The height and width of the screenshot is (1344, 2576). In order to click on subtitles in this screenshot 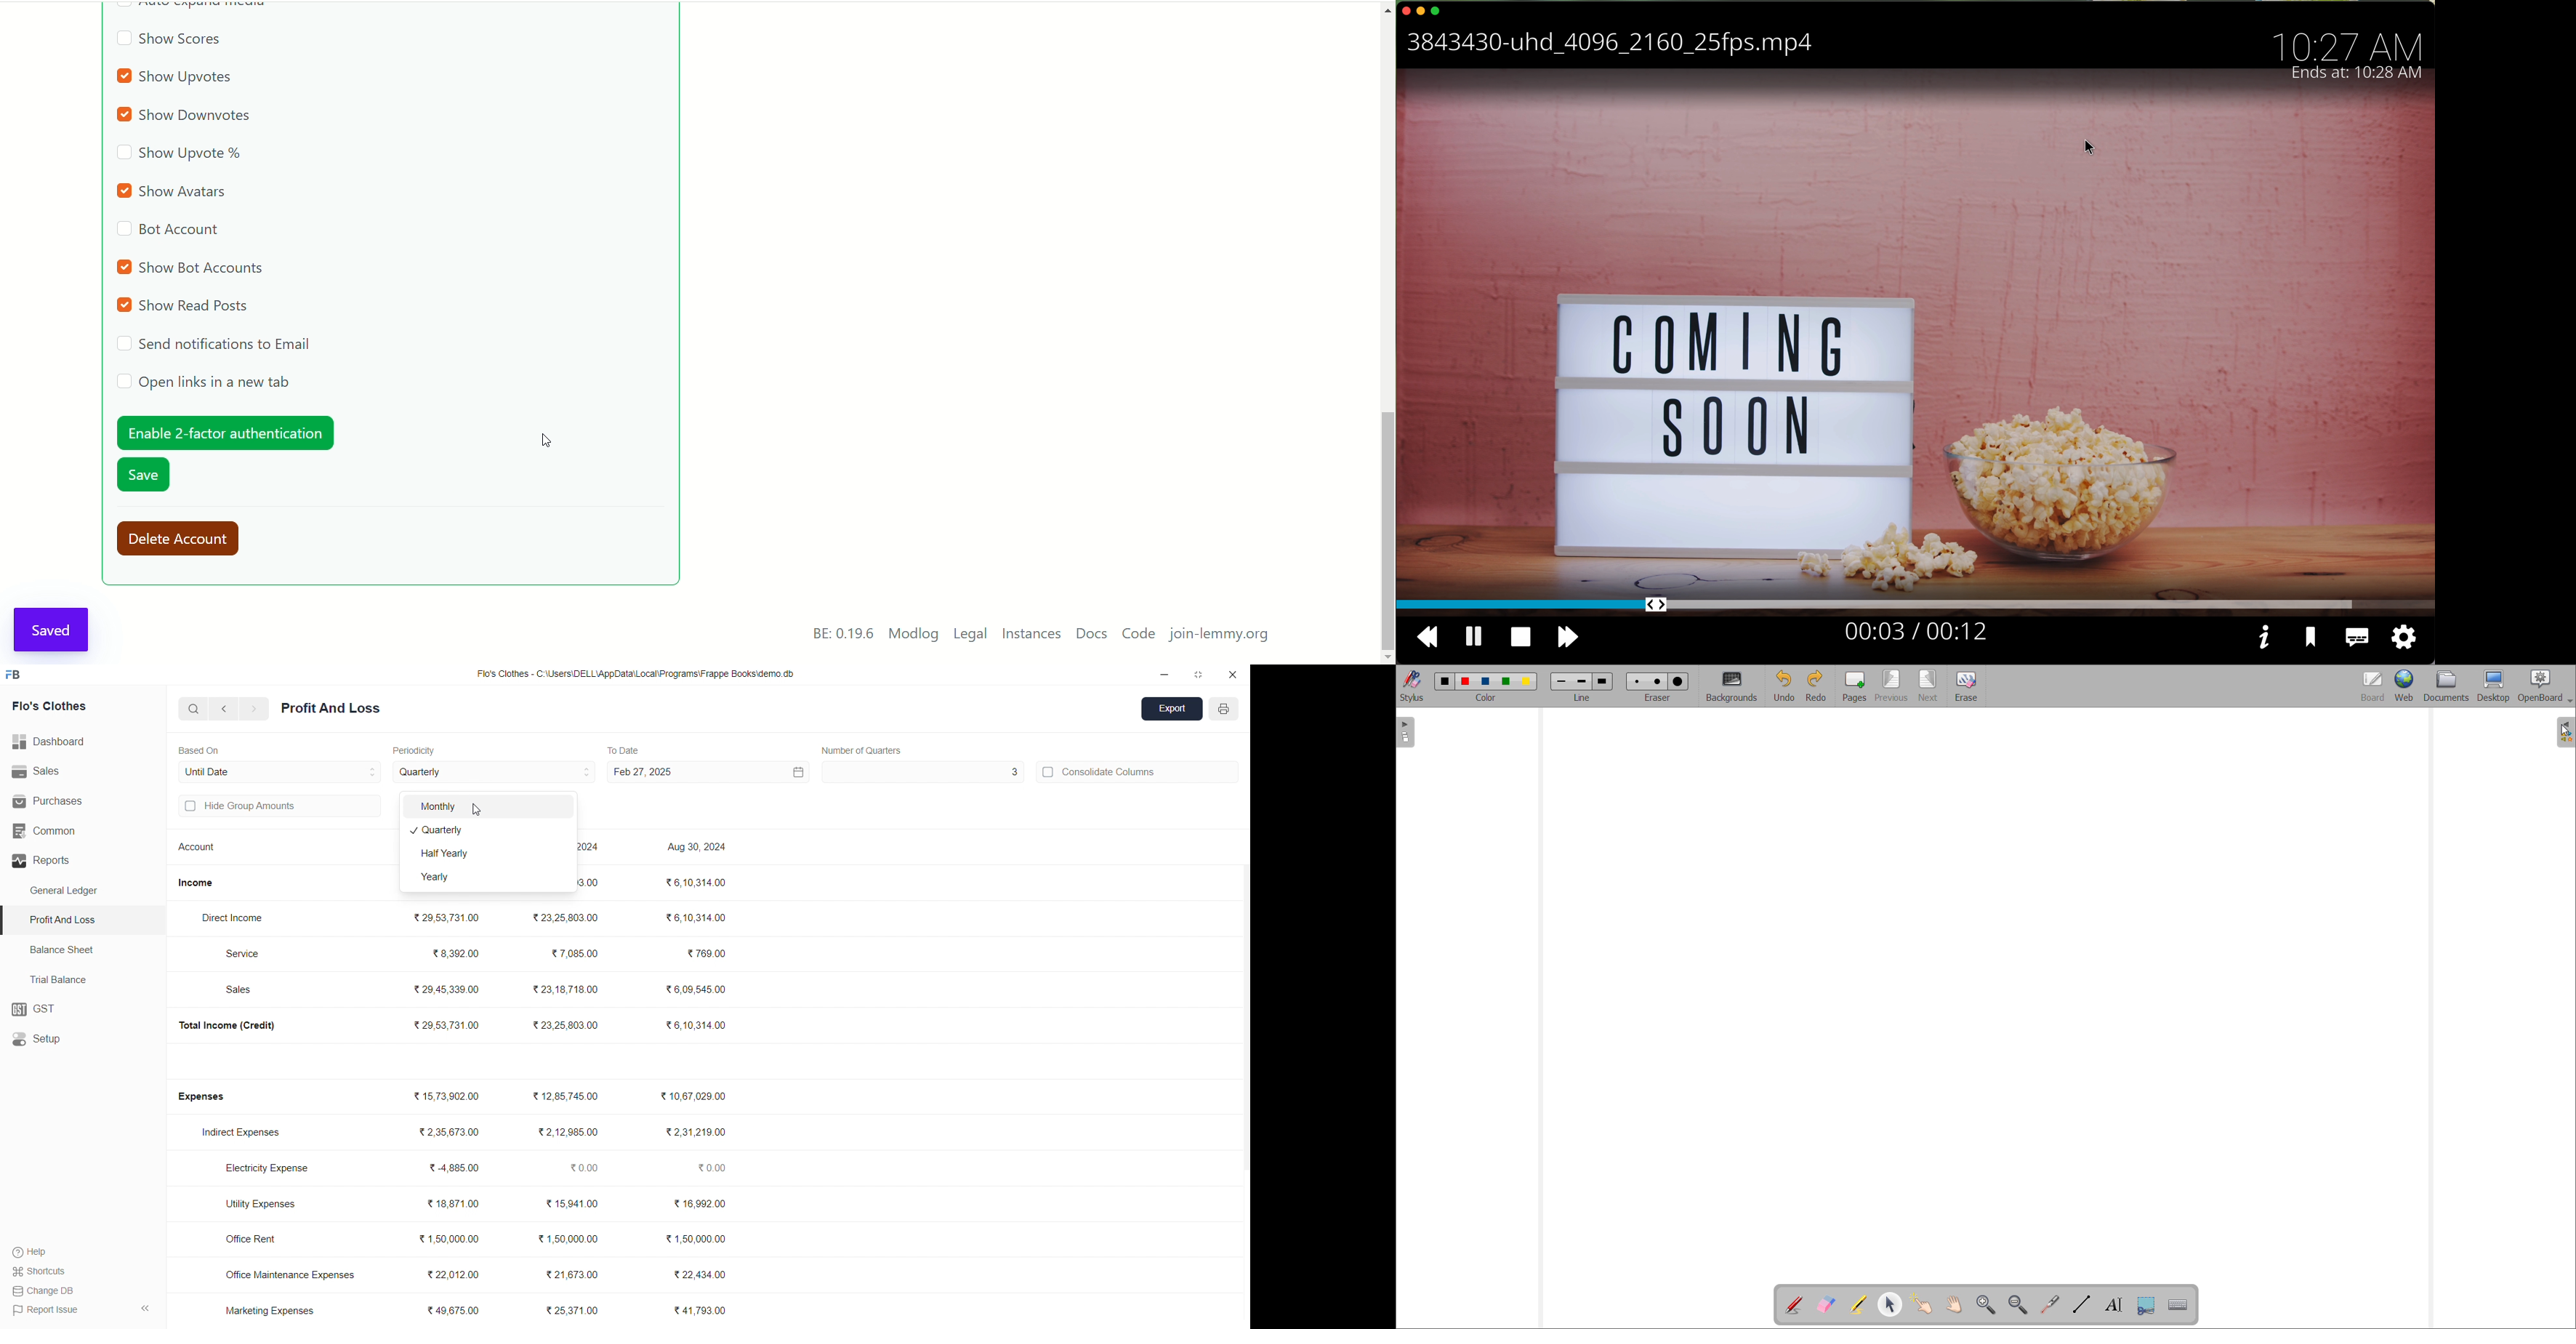, I will do `click(2358, 638)`.